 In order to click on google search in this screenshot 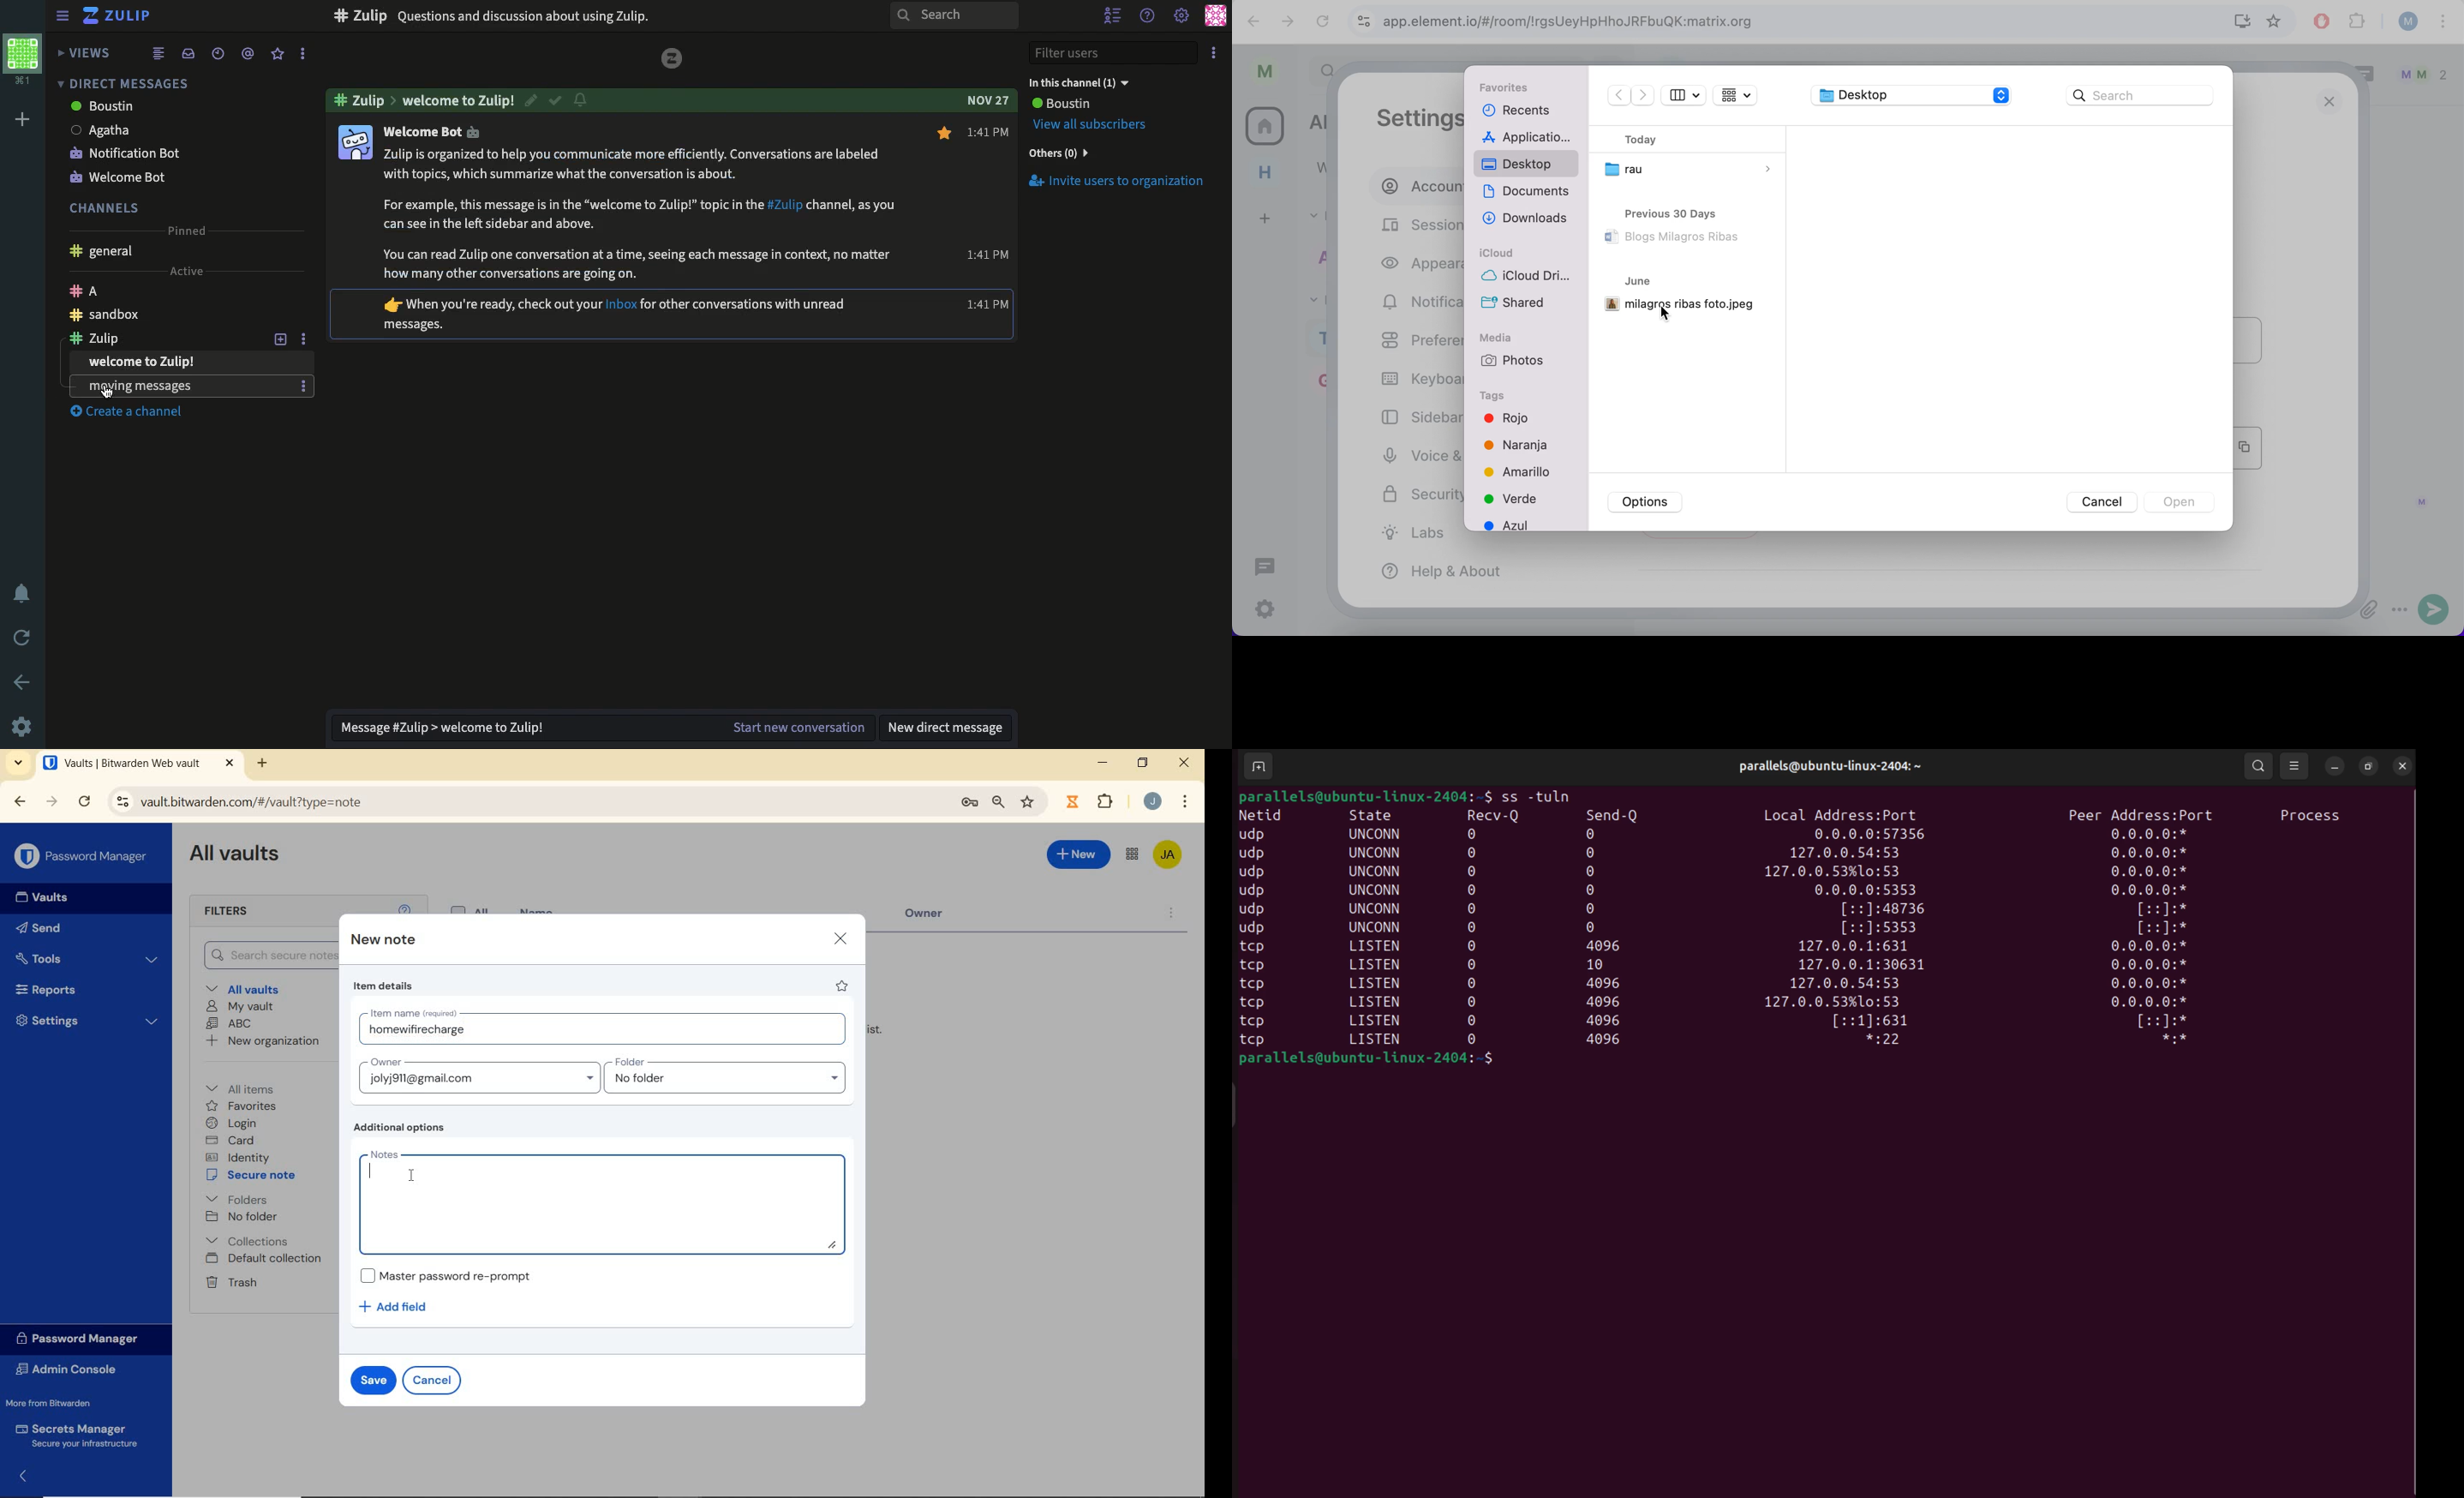, I will do `click(2135, 97)`.